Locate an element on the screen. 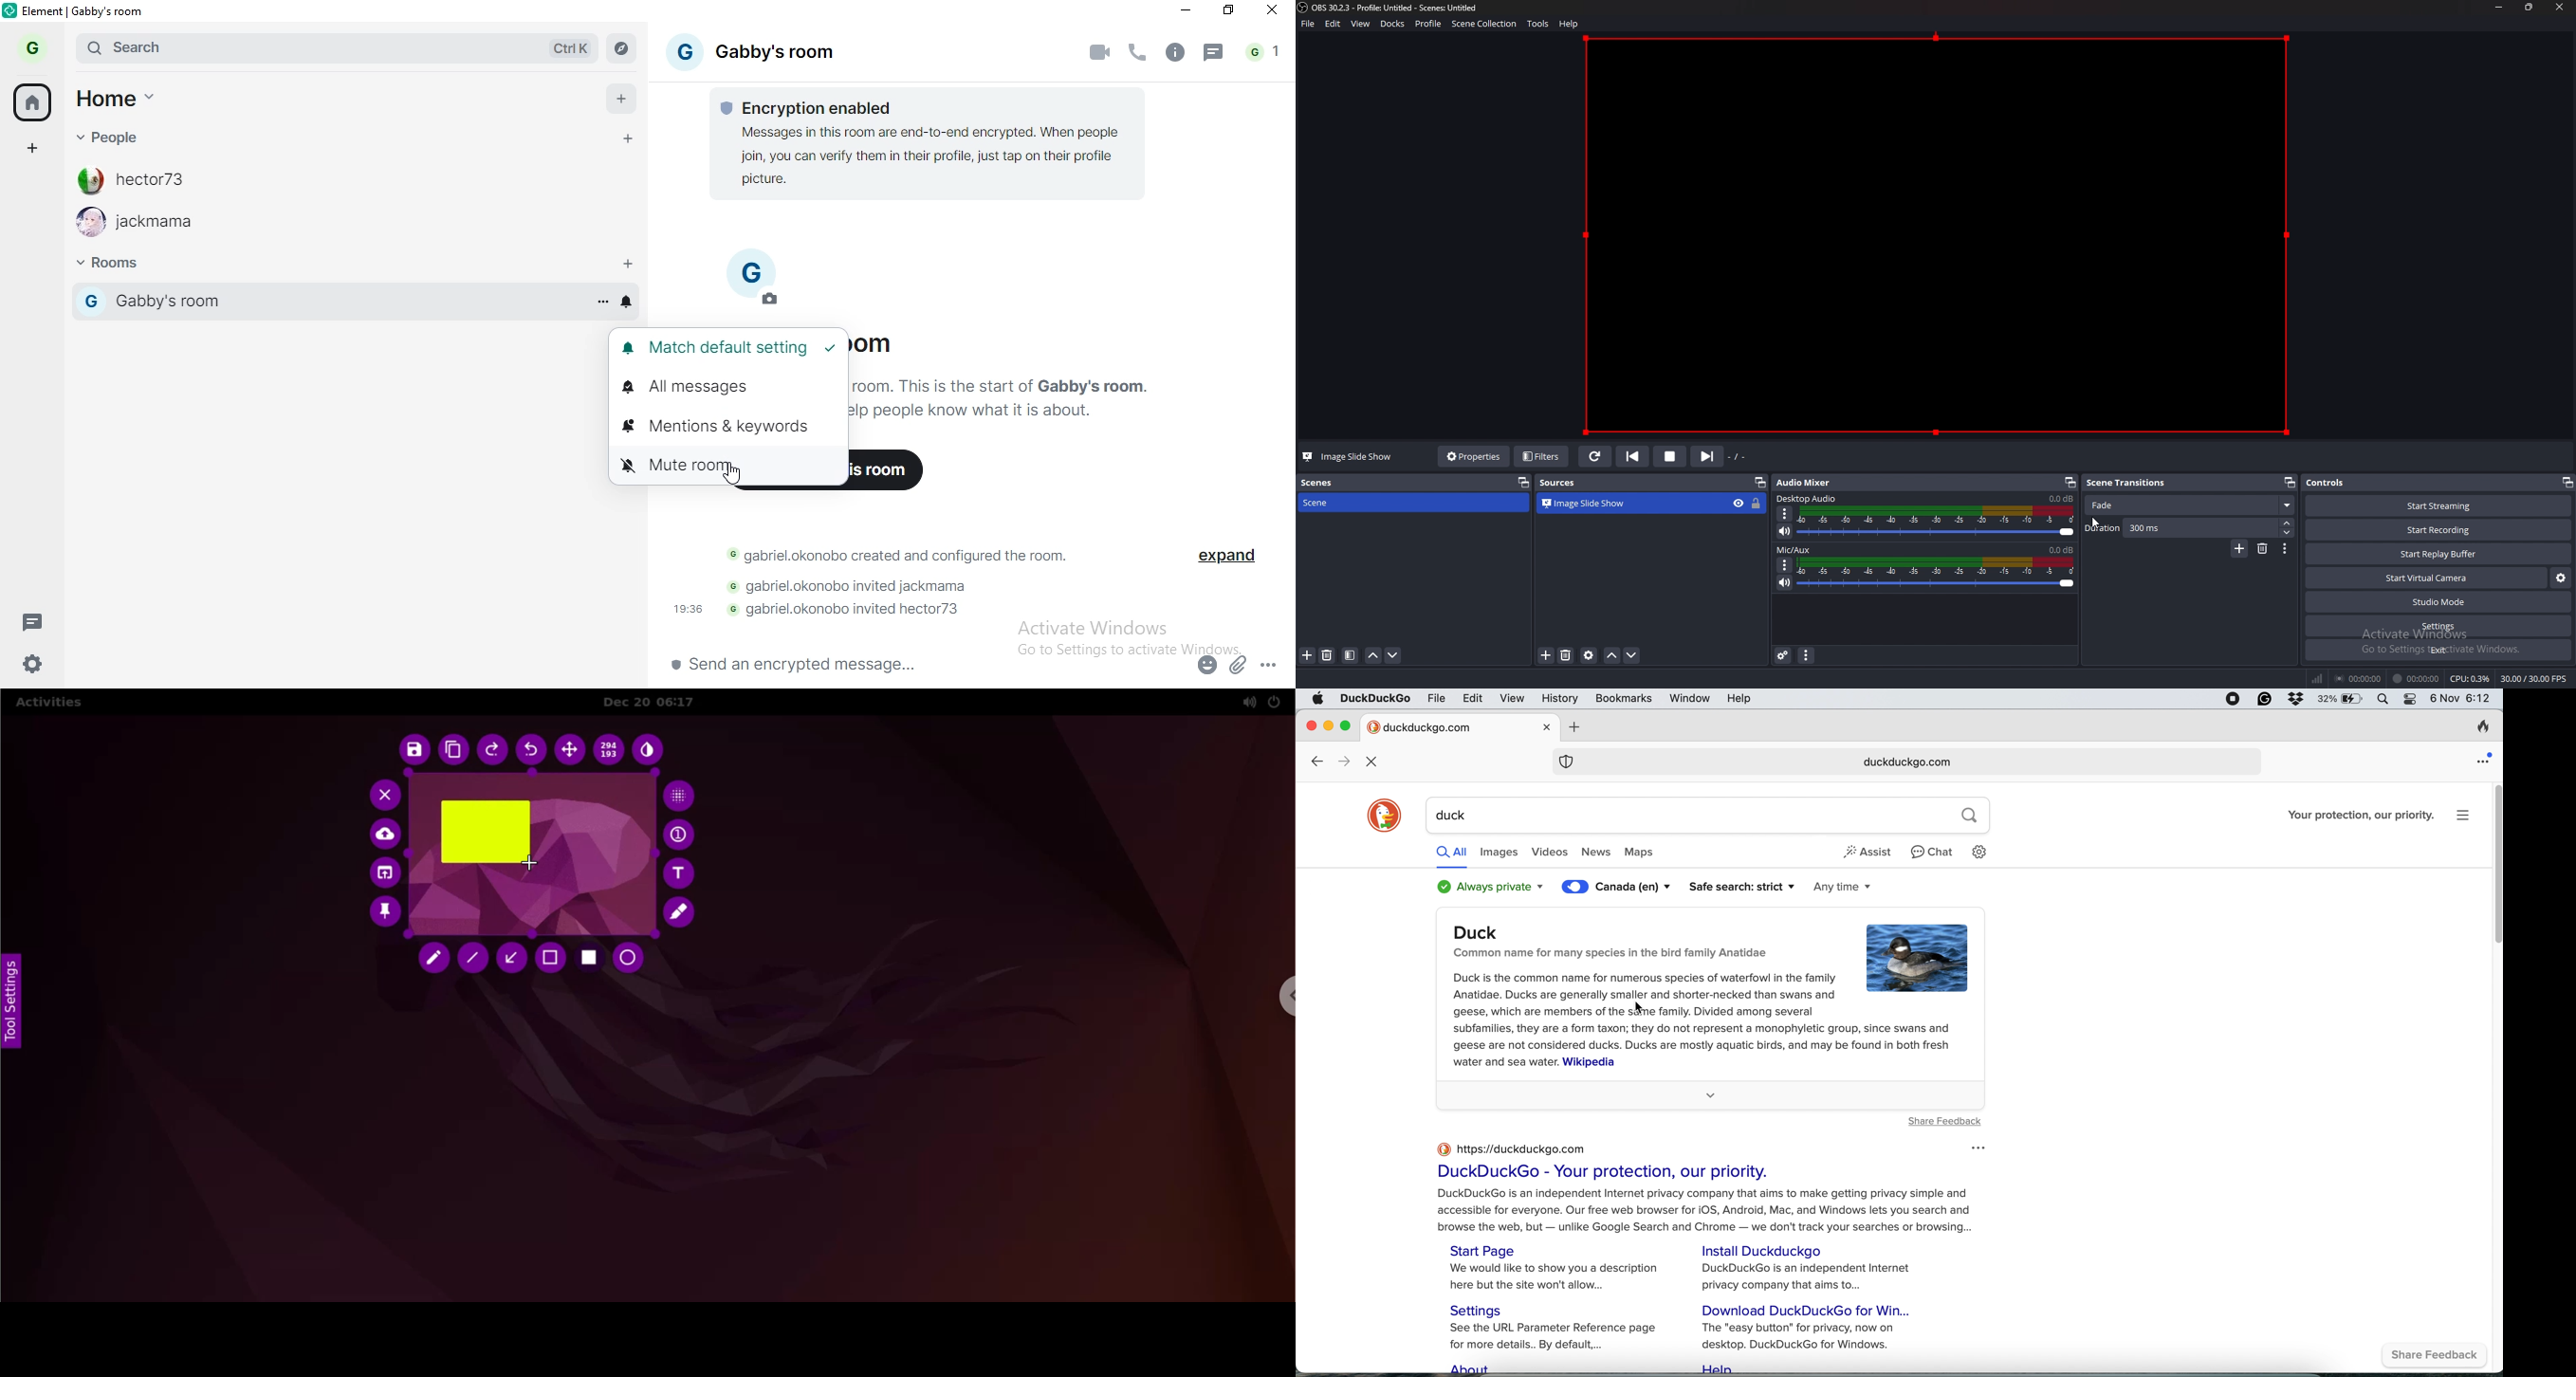 This screenshot has height=1400, width=2576. audio mixer menu is located at coordinates (1806, 655).